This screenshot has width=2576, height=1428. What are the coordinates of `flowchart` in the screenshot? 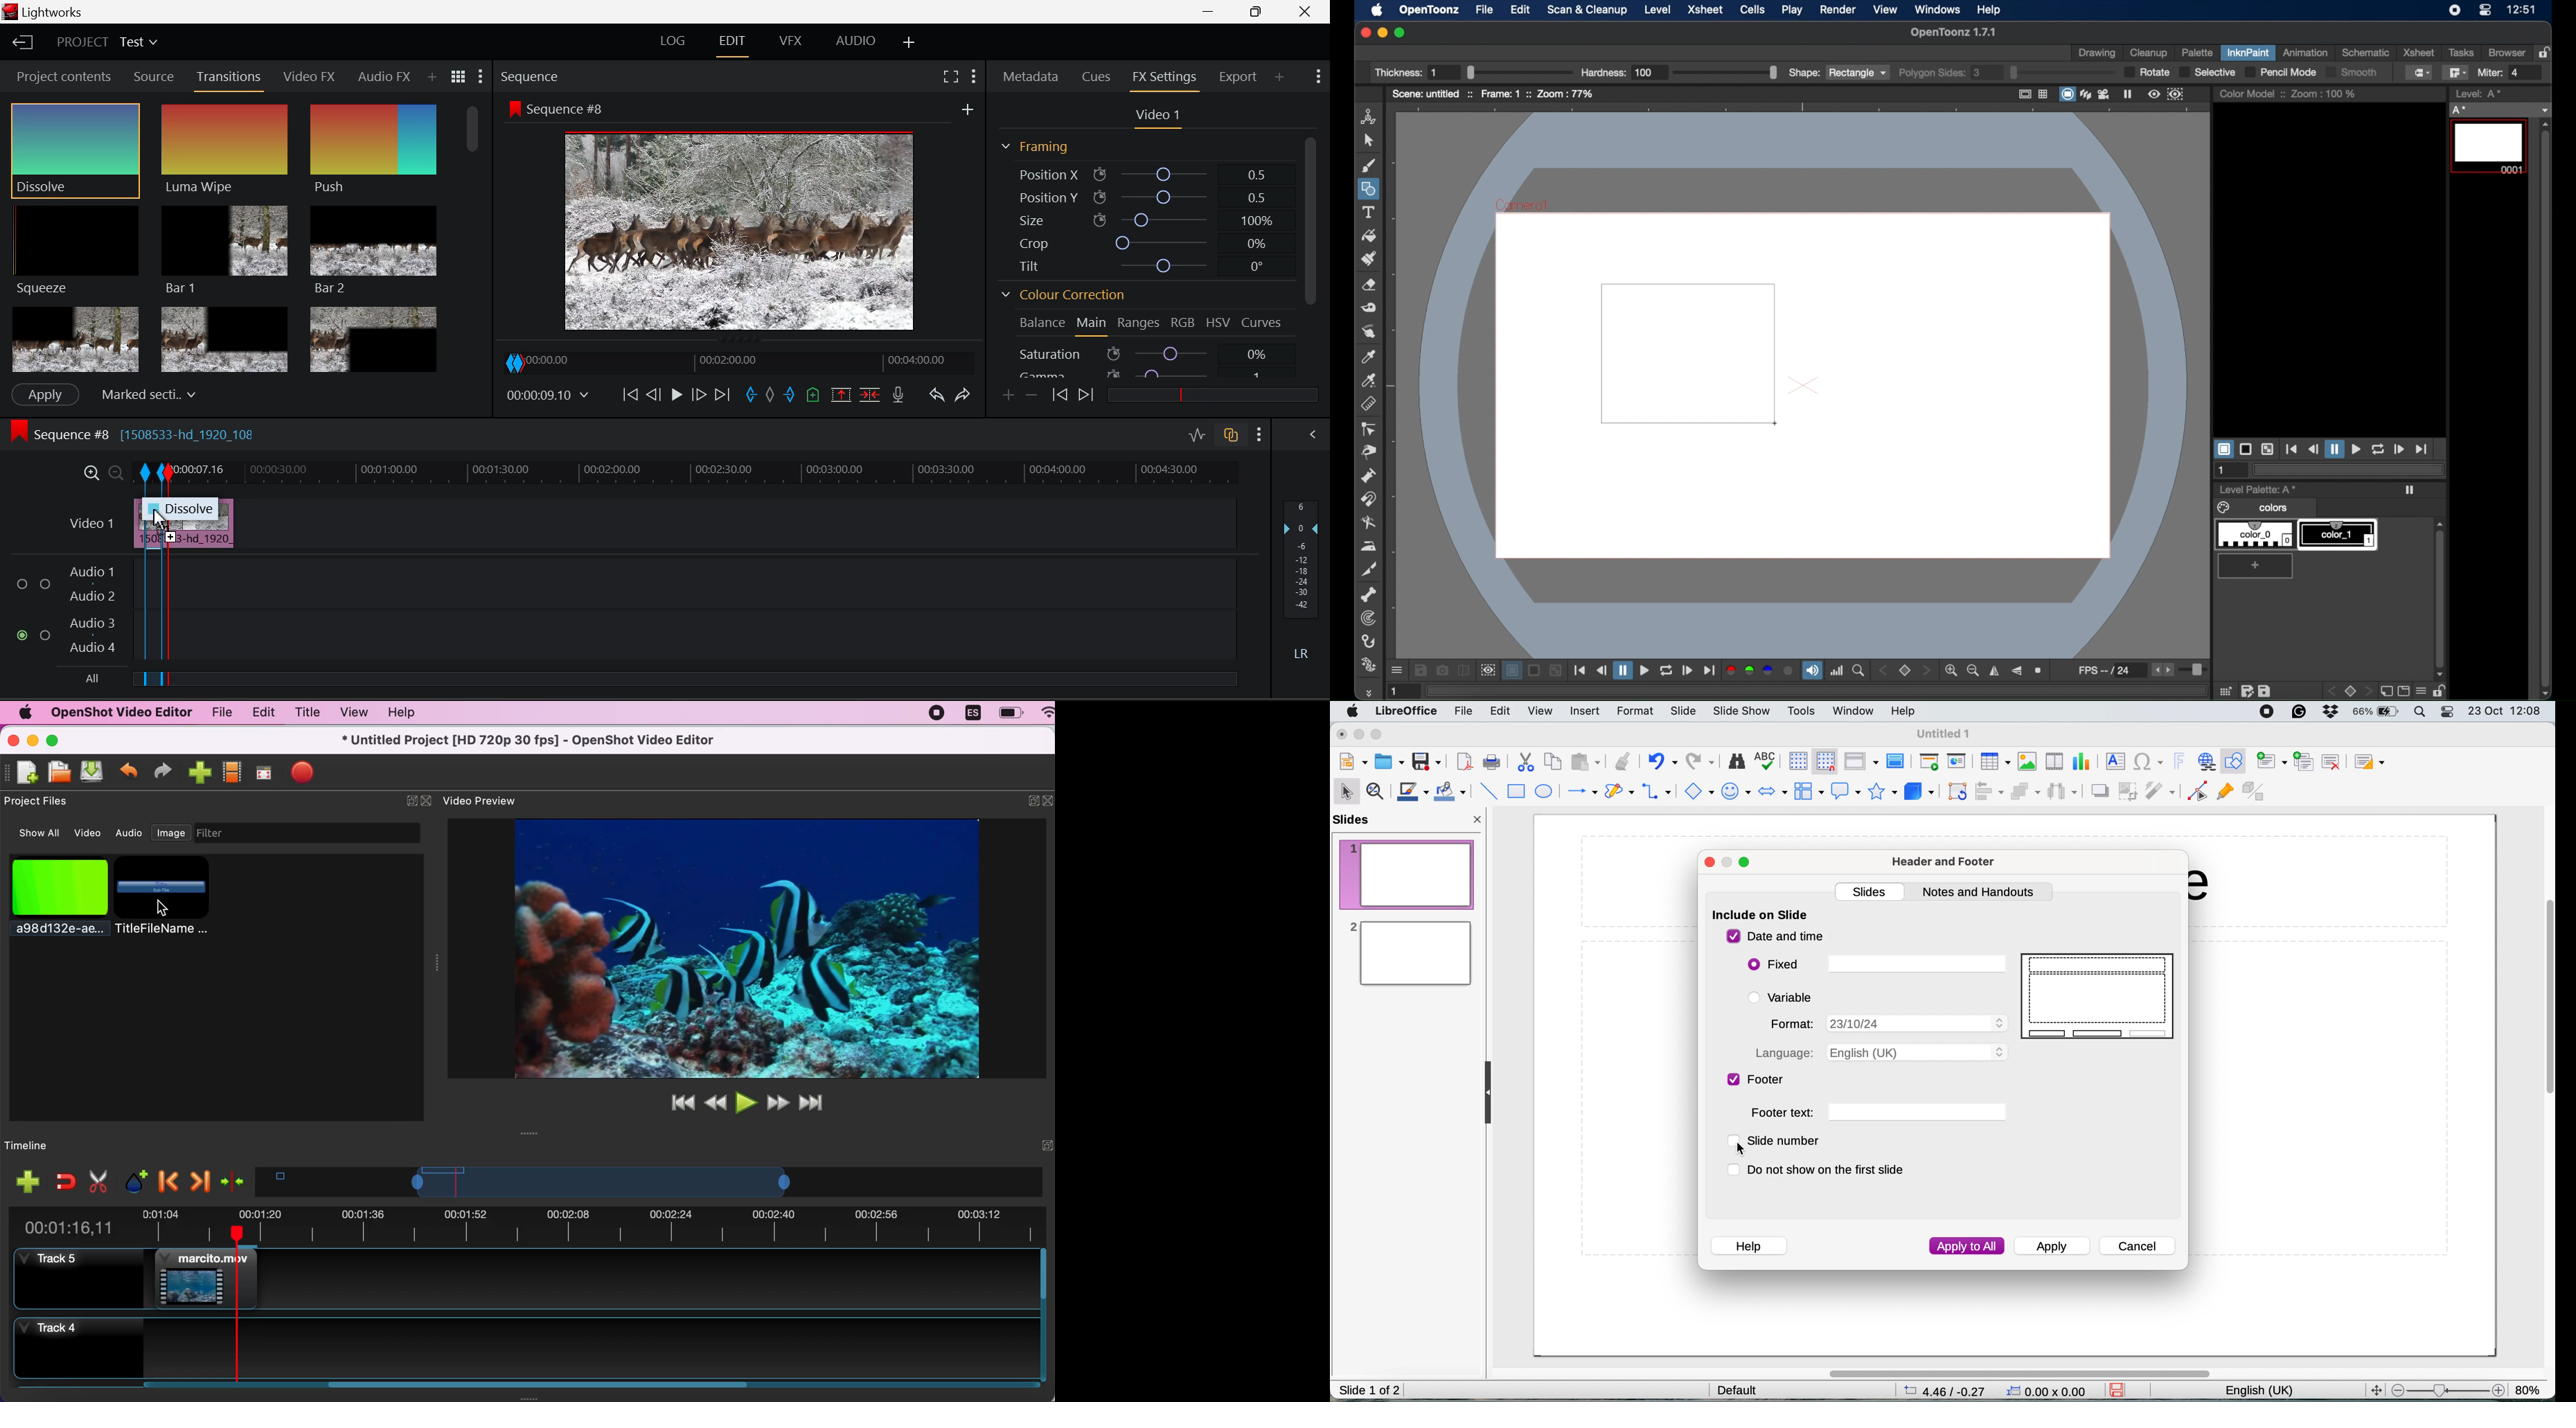 It's located at (1808, 791).